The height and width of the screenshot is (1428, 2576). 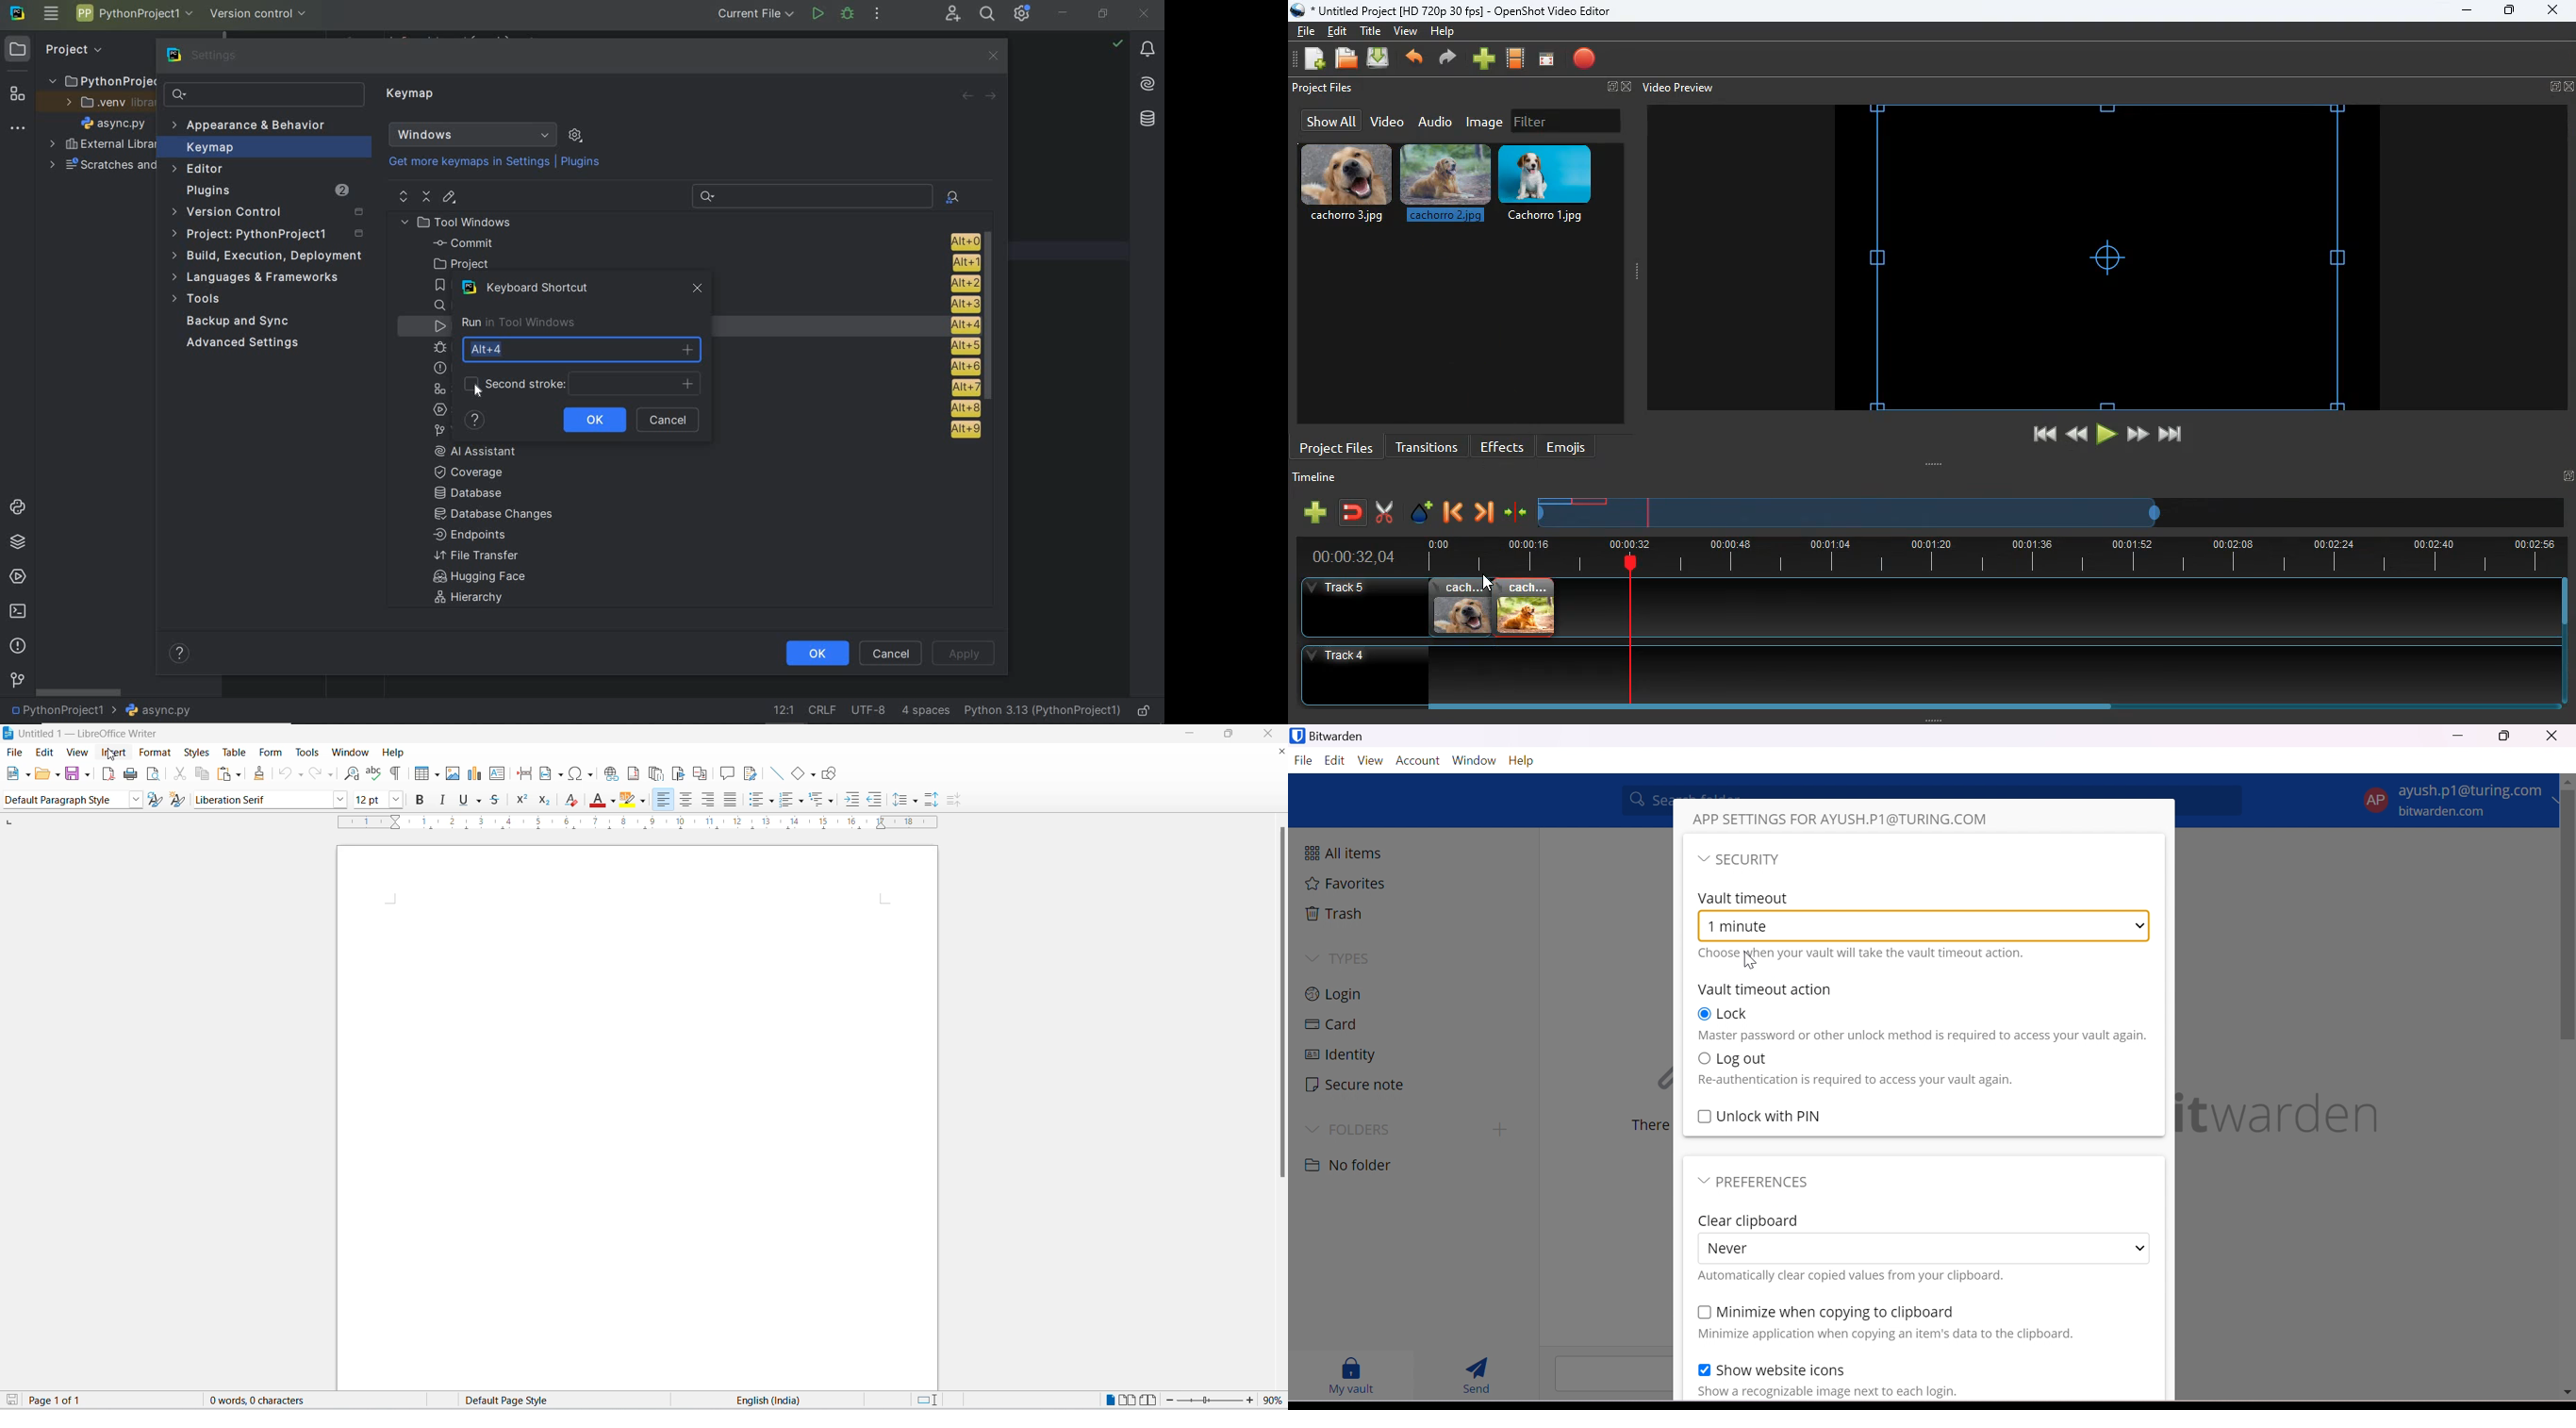 I want to click on create new style from selection, so click(x=179, y=798).